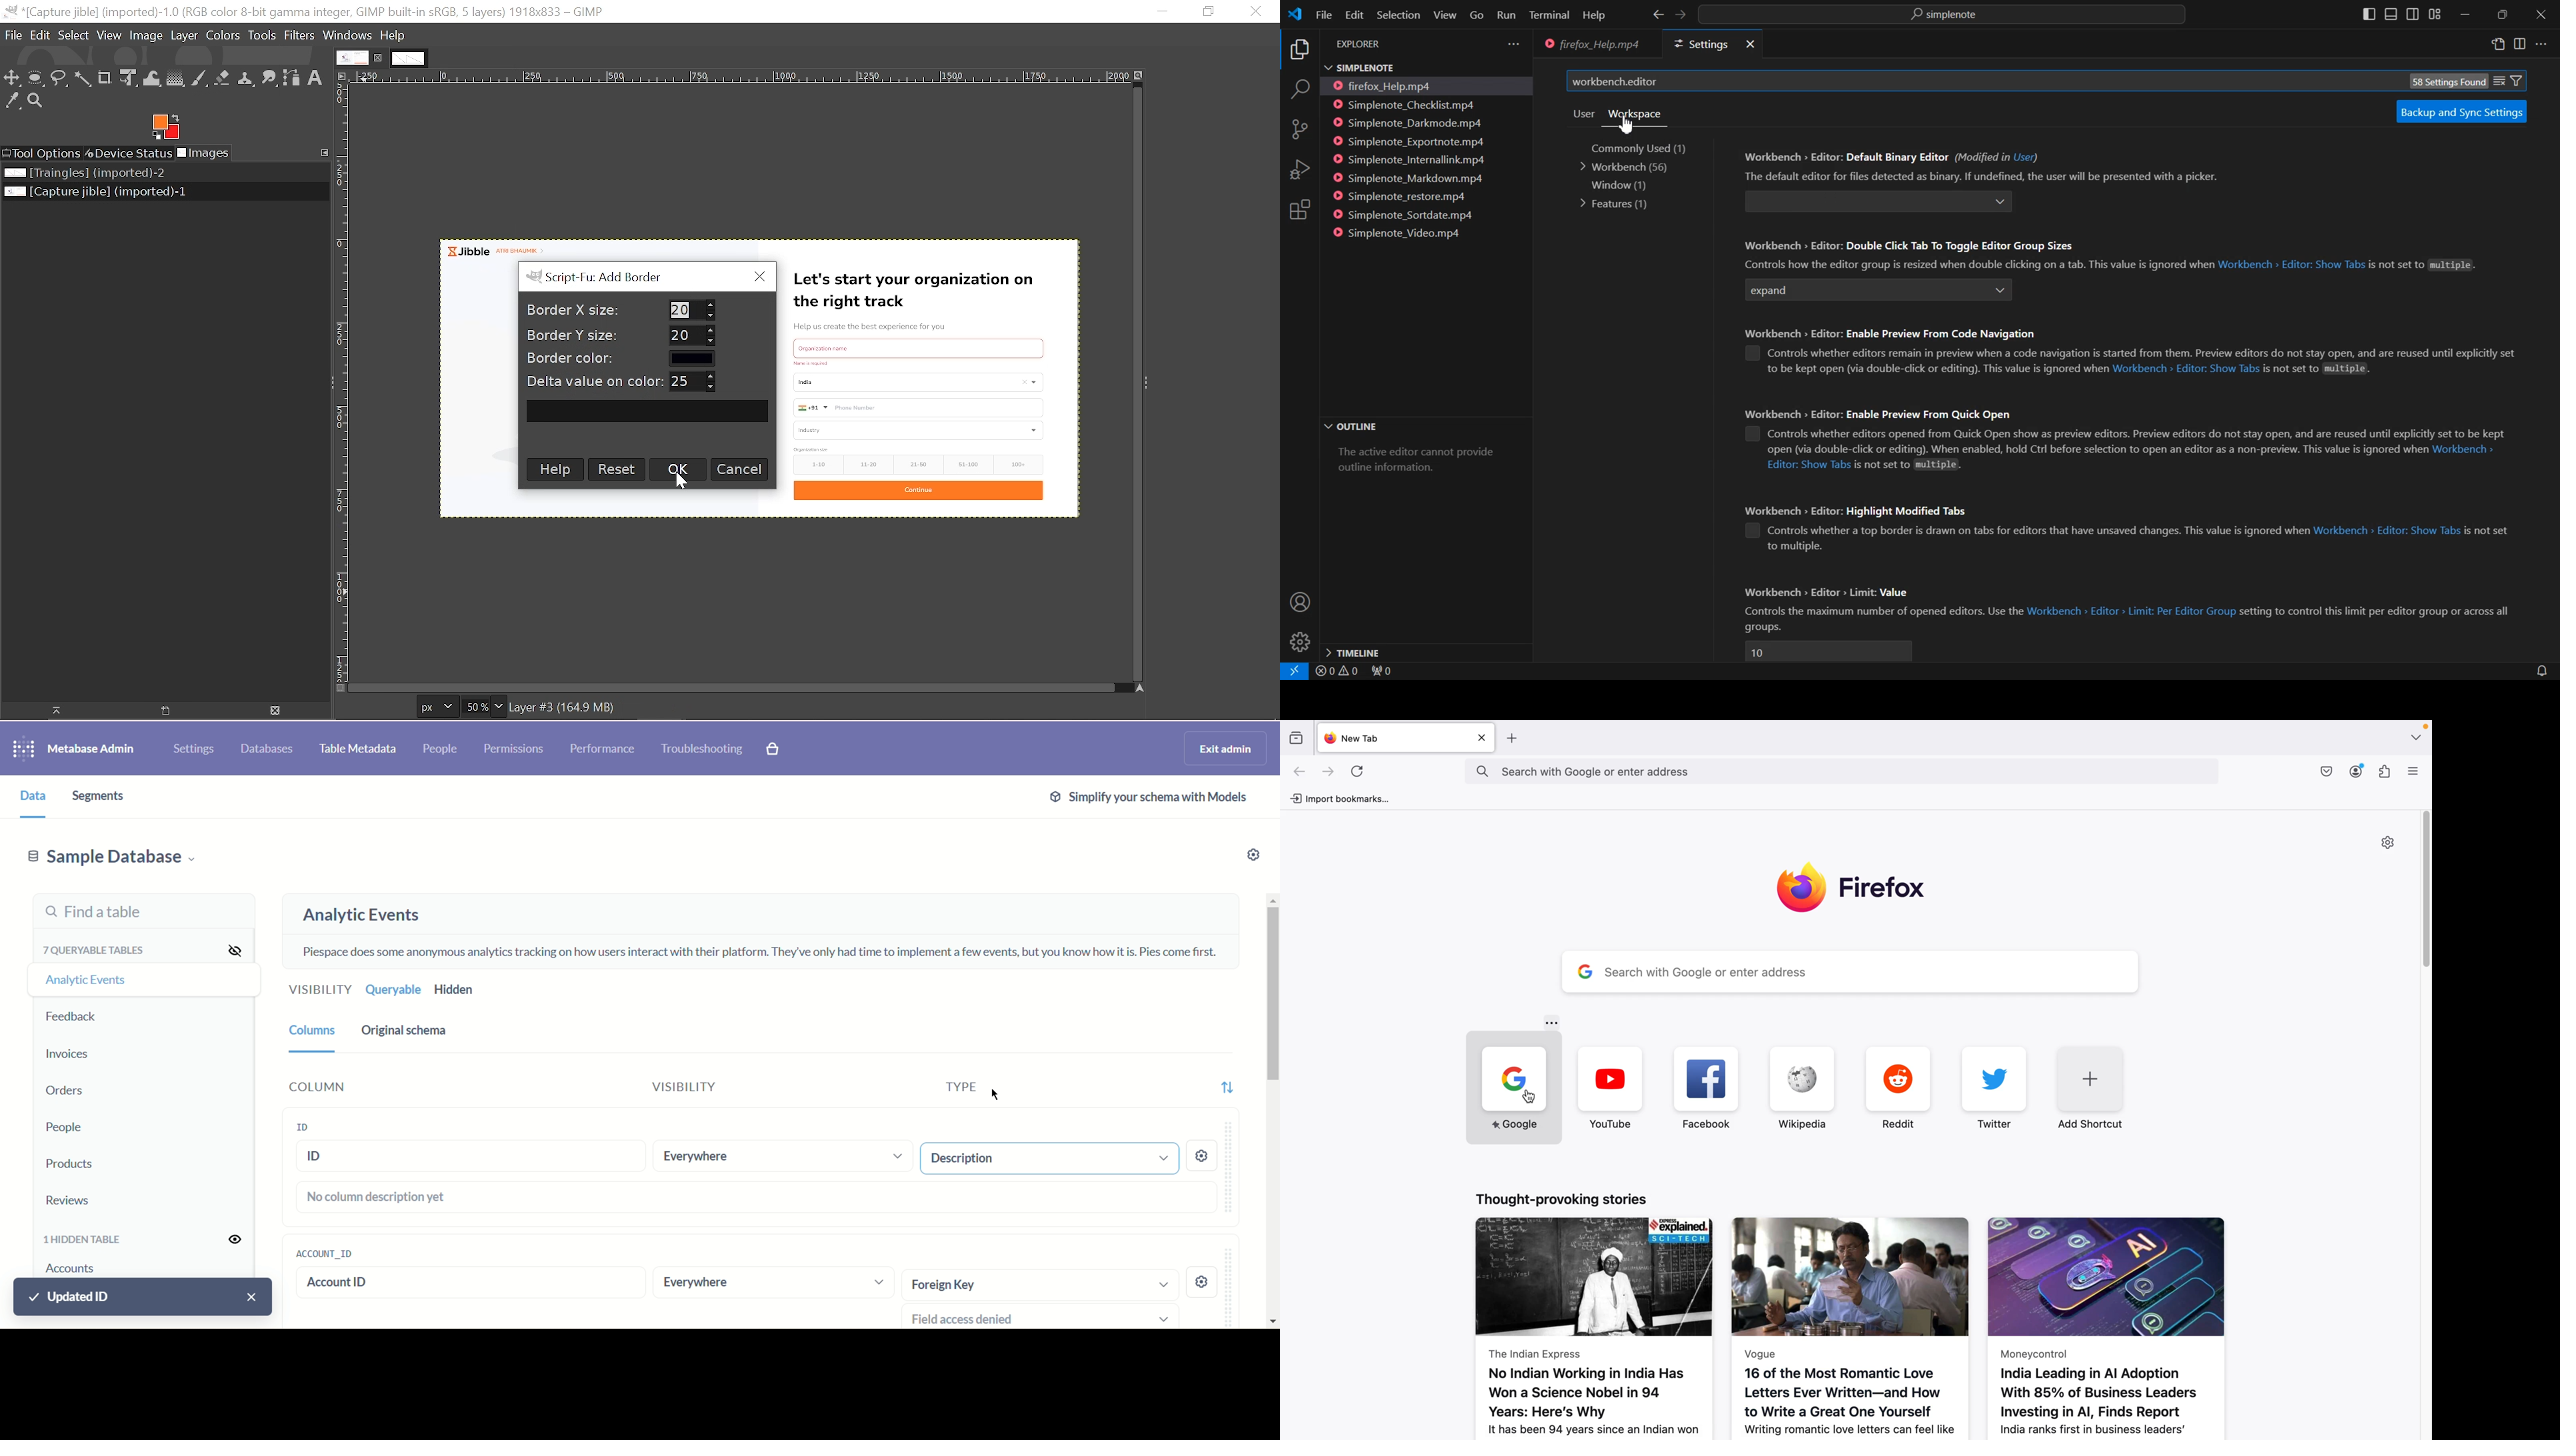 This screenshot has height=1456, width=2576. I want to click on Edit, so click(1353, 15).